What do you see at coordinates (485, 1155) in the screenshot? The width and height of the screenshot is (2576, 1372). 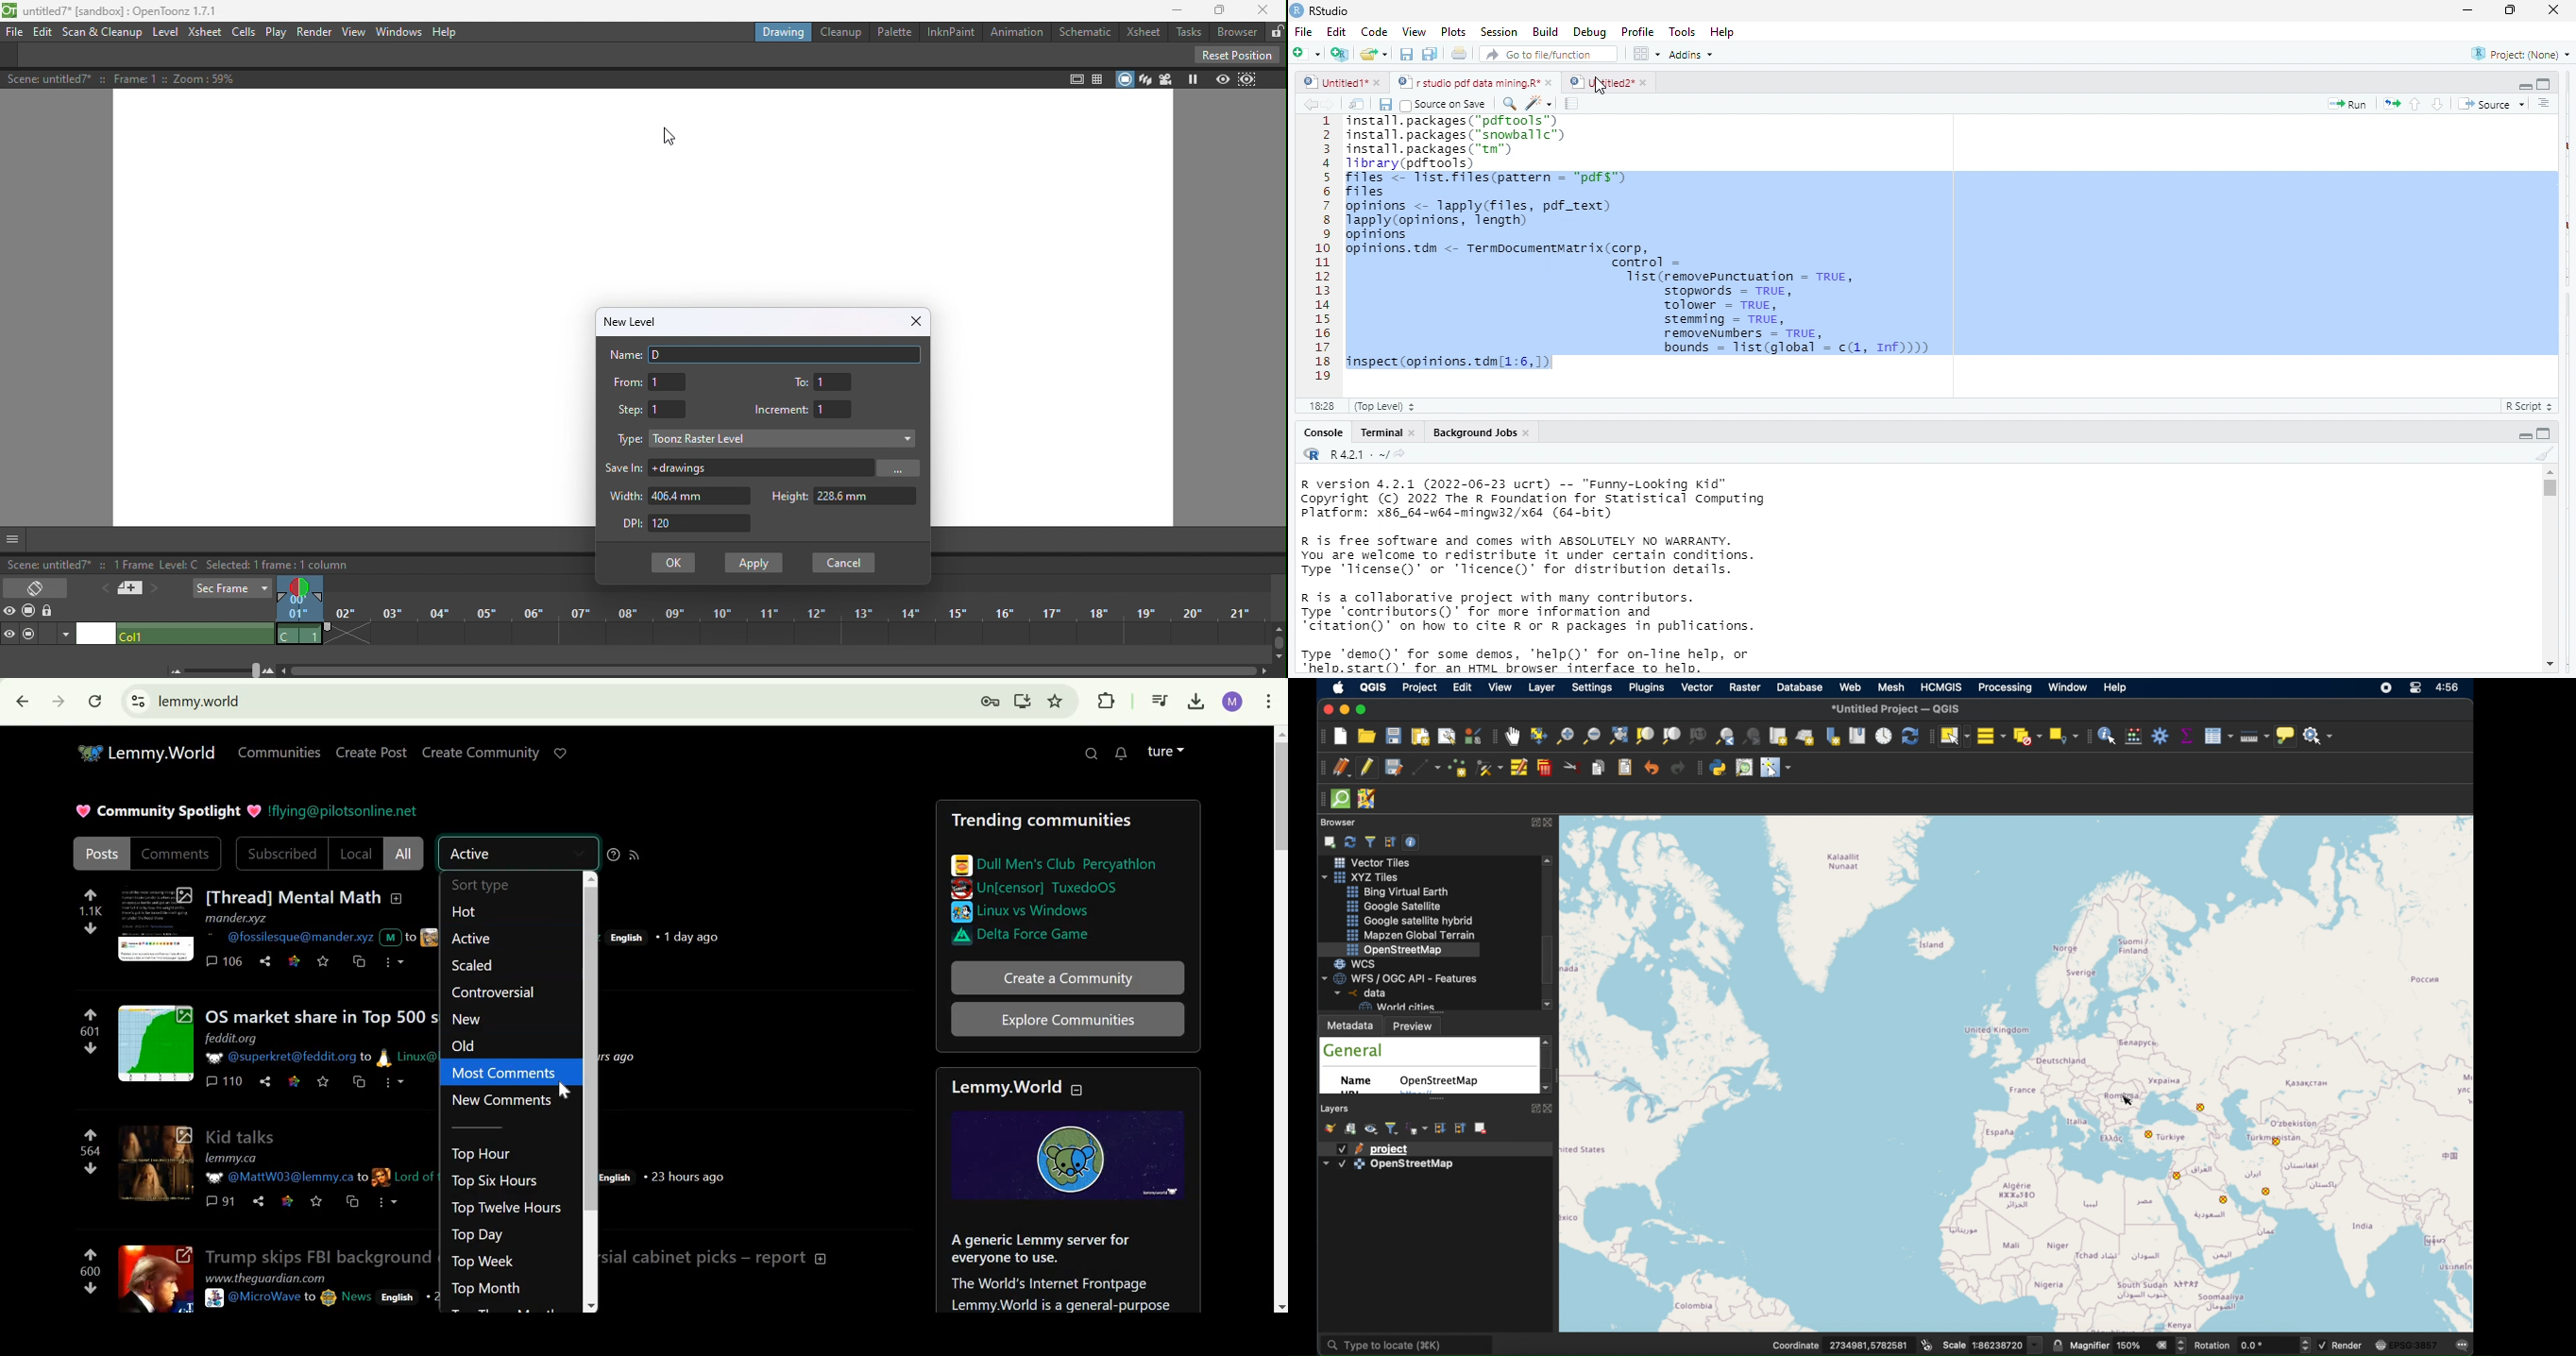 I see `Top hour` at bounding box center [485, 1155].